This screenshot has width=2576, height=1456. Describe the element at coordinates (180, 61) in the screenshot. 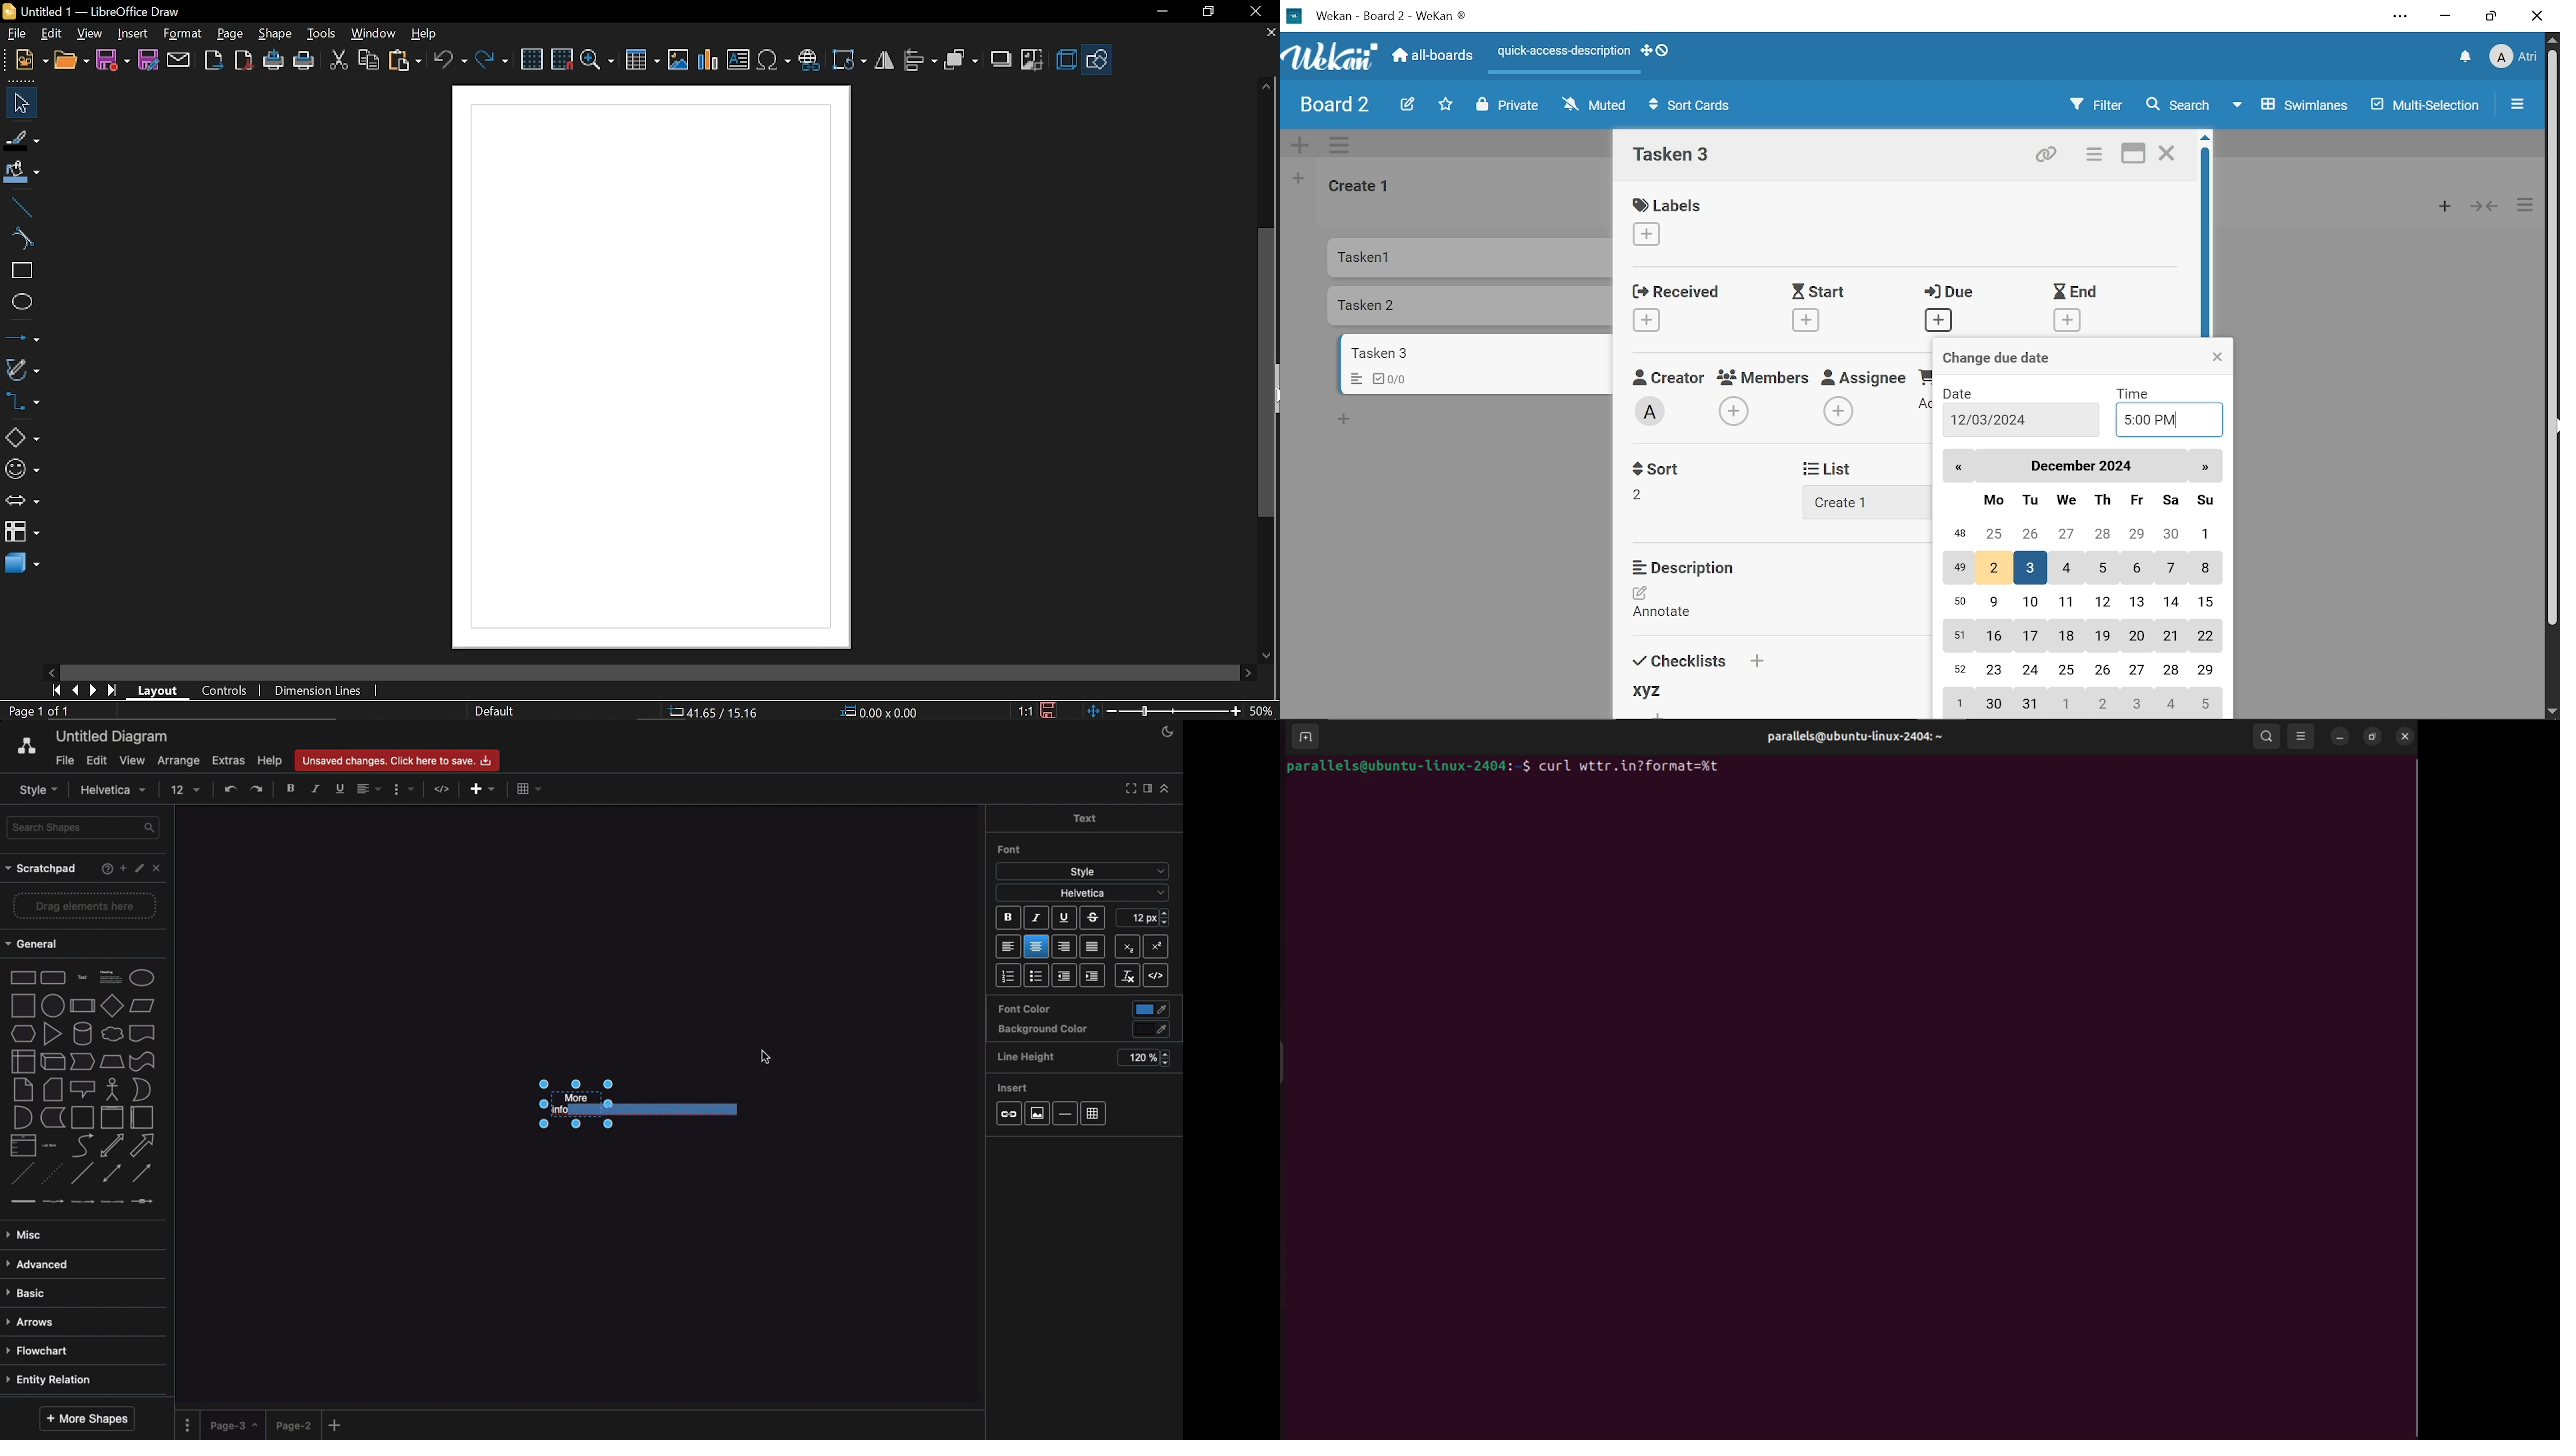

I see `attach` at that location.